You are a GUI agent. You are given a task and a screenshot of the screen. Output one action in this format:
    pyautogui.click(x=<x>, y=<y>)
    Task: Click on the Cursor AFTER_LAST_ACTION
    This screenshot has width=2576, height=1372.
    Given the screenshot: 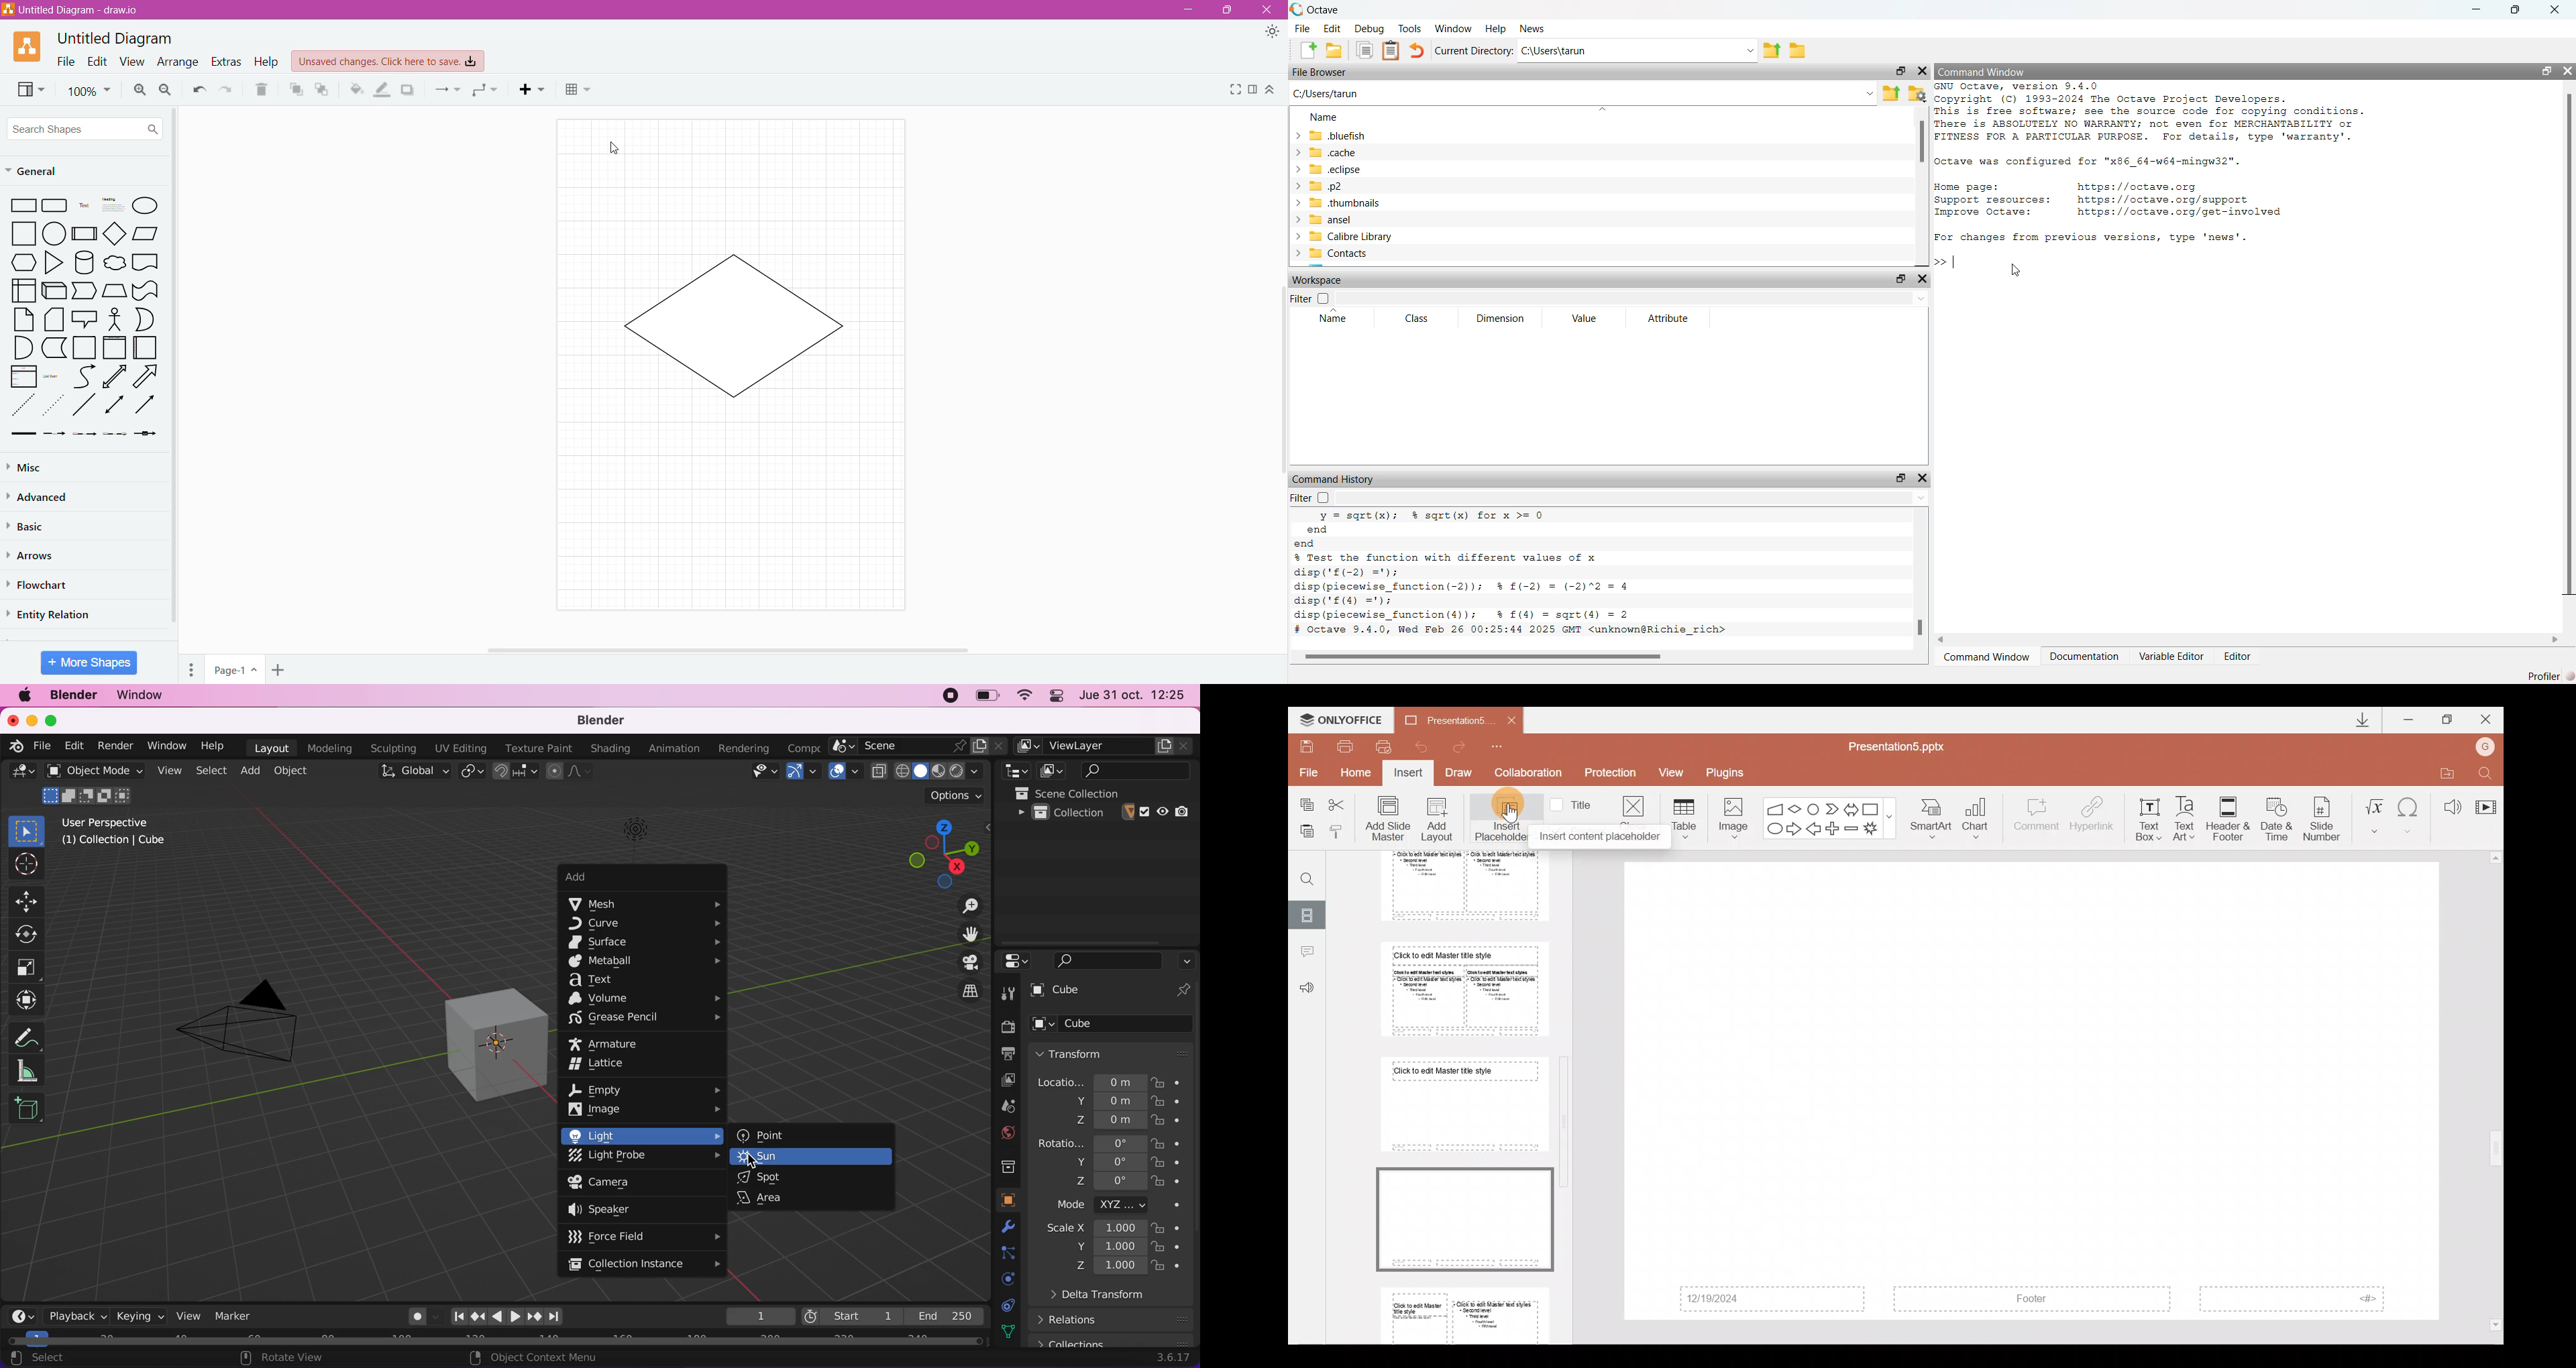 What is the action you would take?
    pyautogui.click(x=614, y=148)
    